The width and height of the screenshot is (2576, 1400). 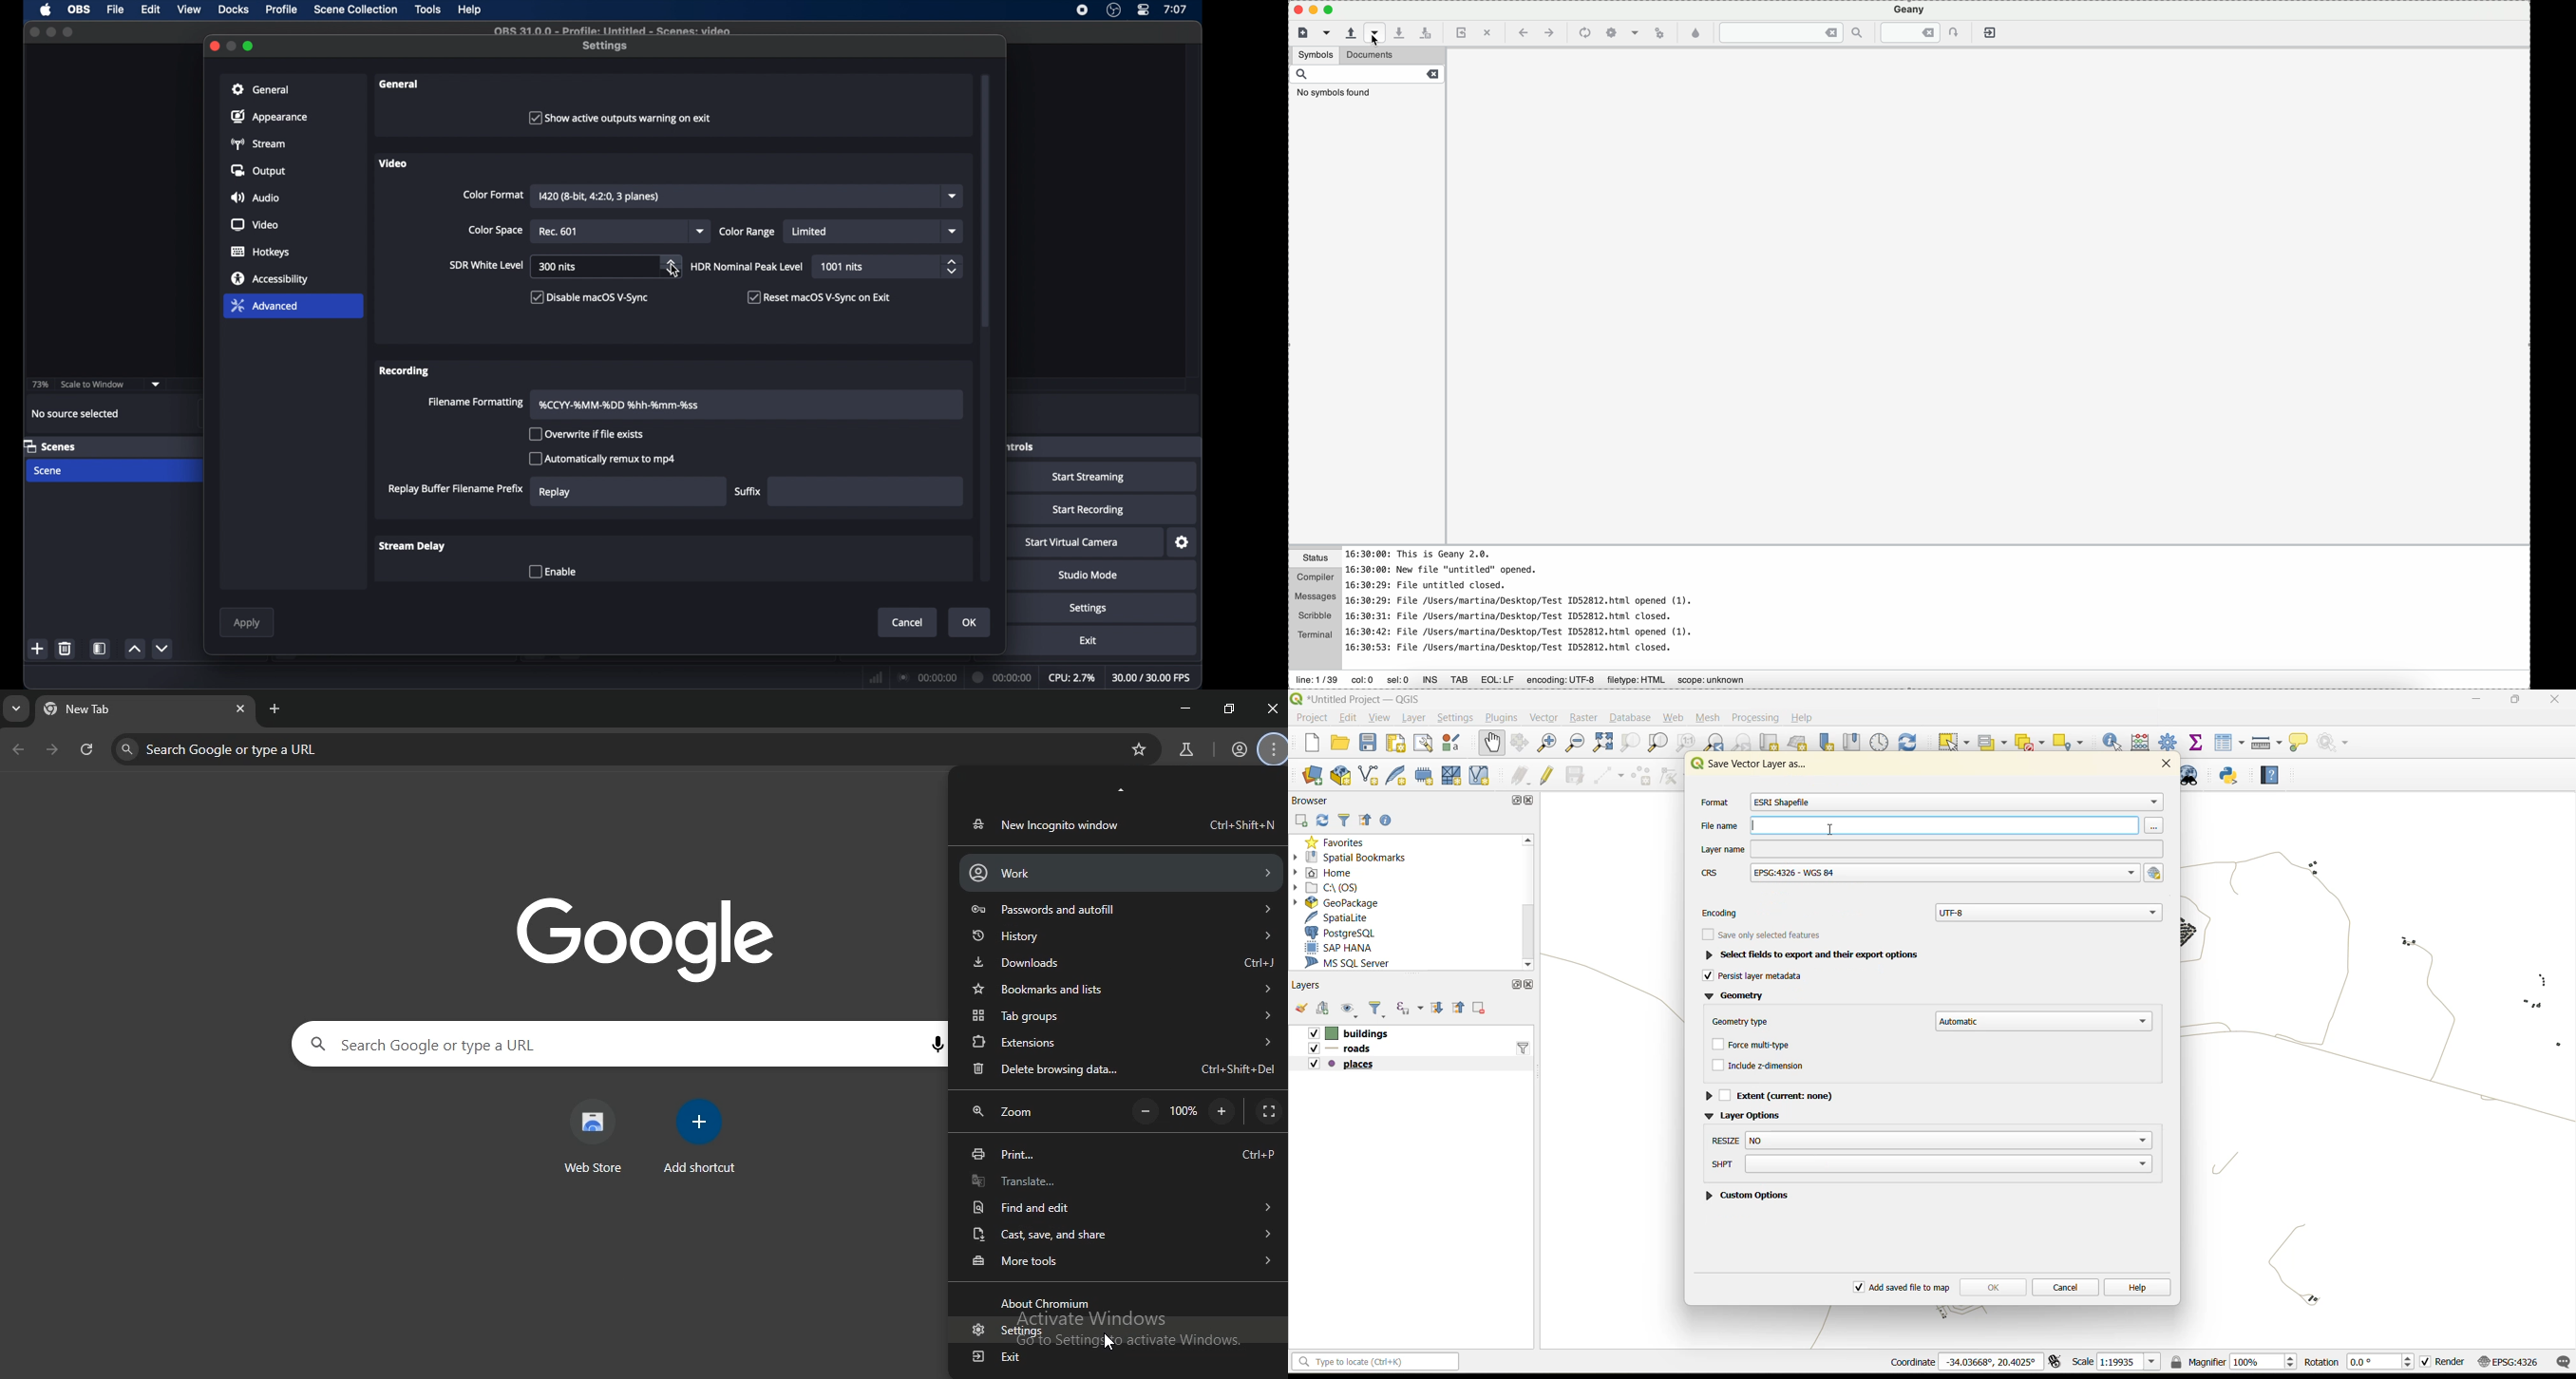 What do you see at coordinates (213, 46) in the screenshot?
I see `close` at bounding box center [213, 46].